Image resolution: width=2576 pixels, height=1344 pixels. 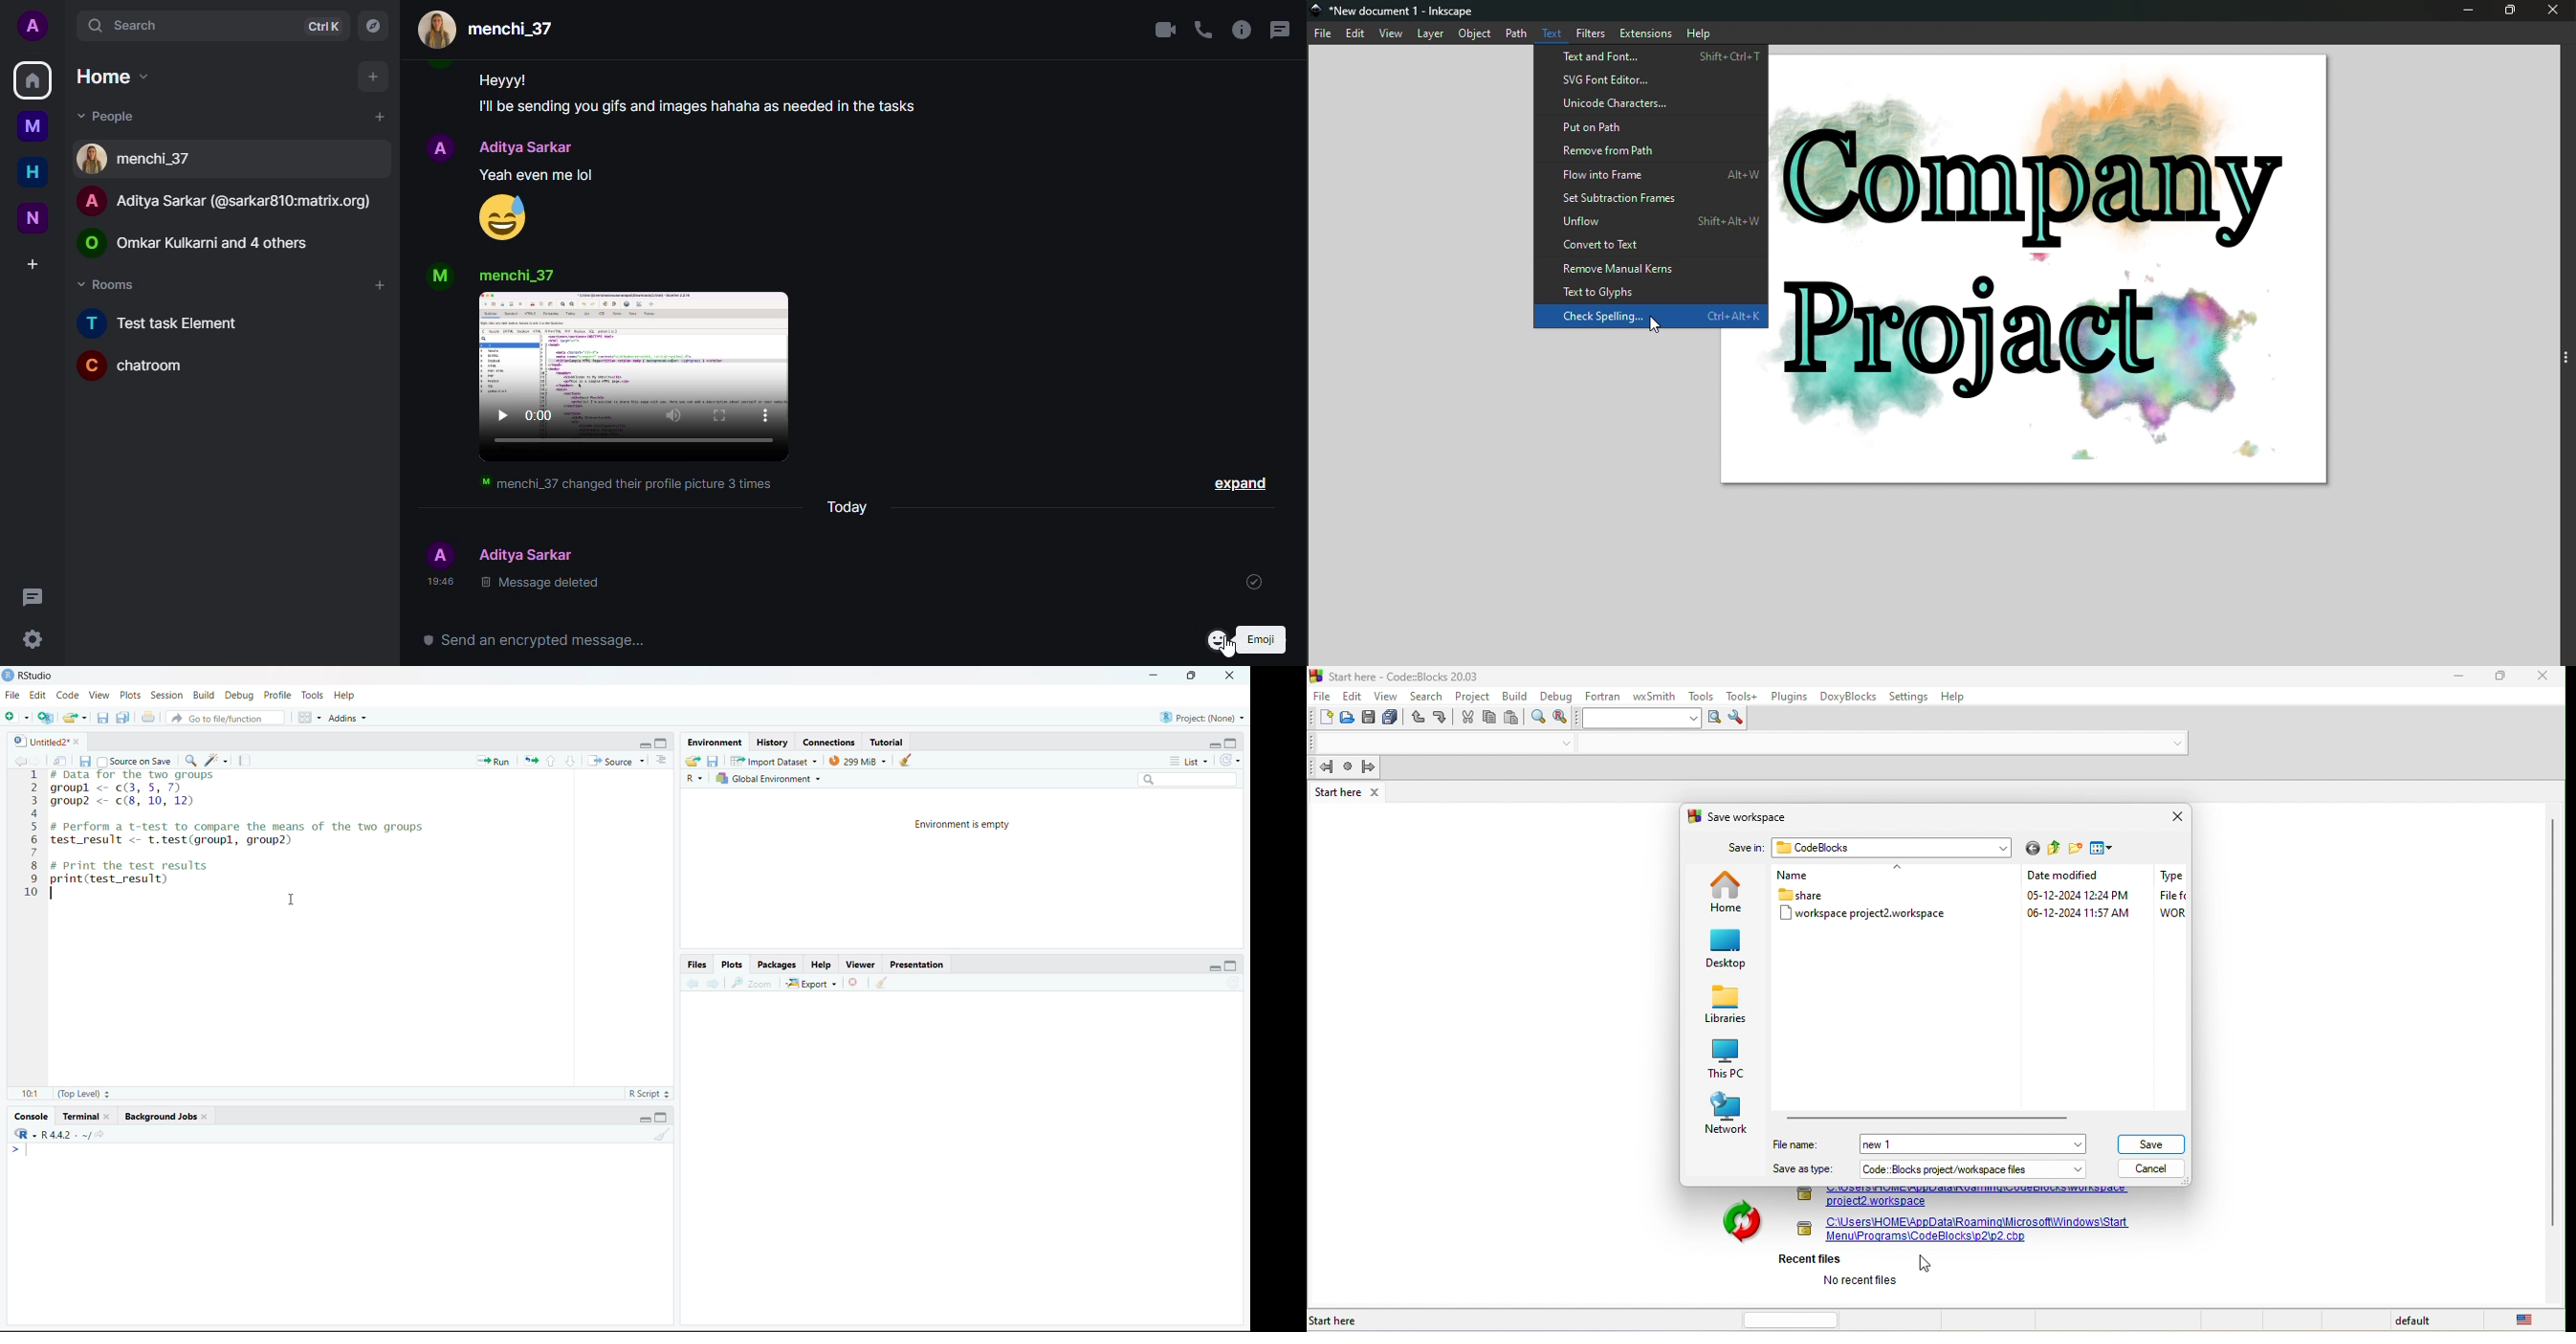 What do you see at coordinates (1865, 849) in the screenshot?
I see `save in codeblocks` at bounding box center [1865, 849].